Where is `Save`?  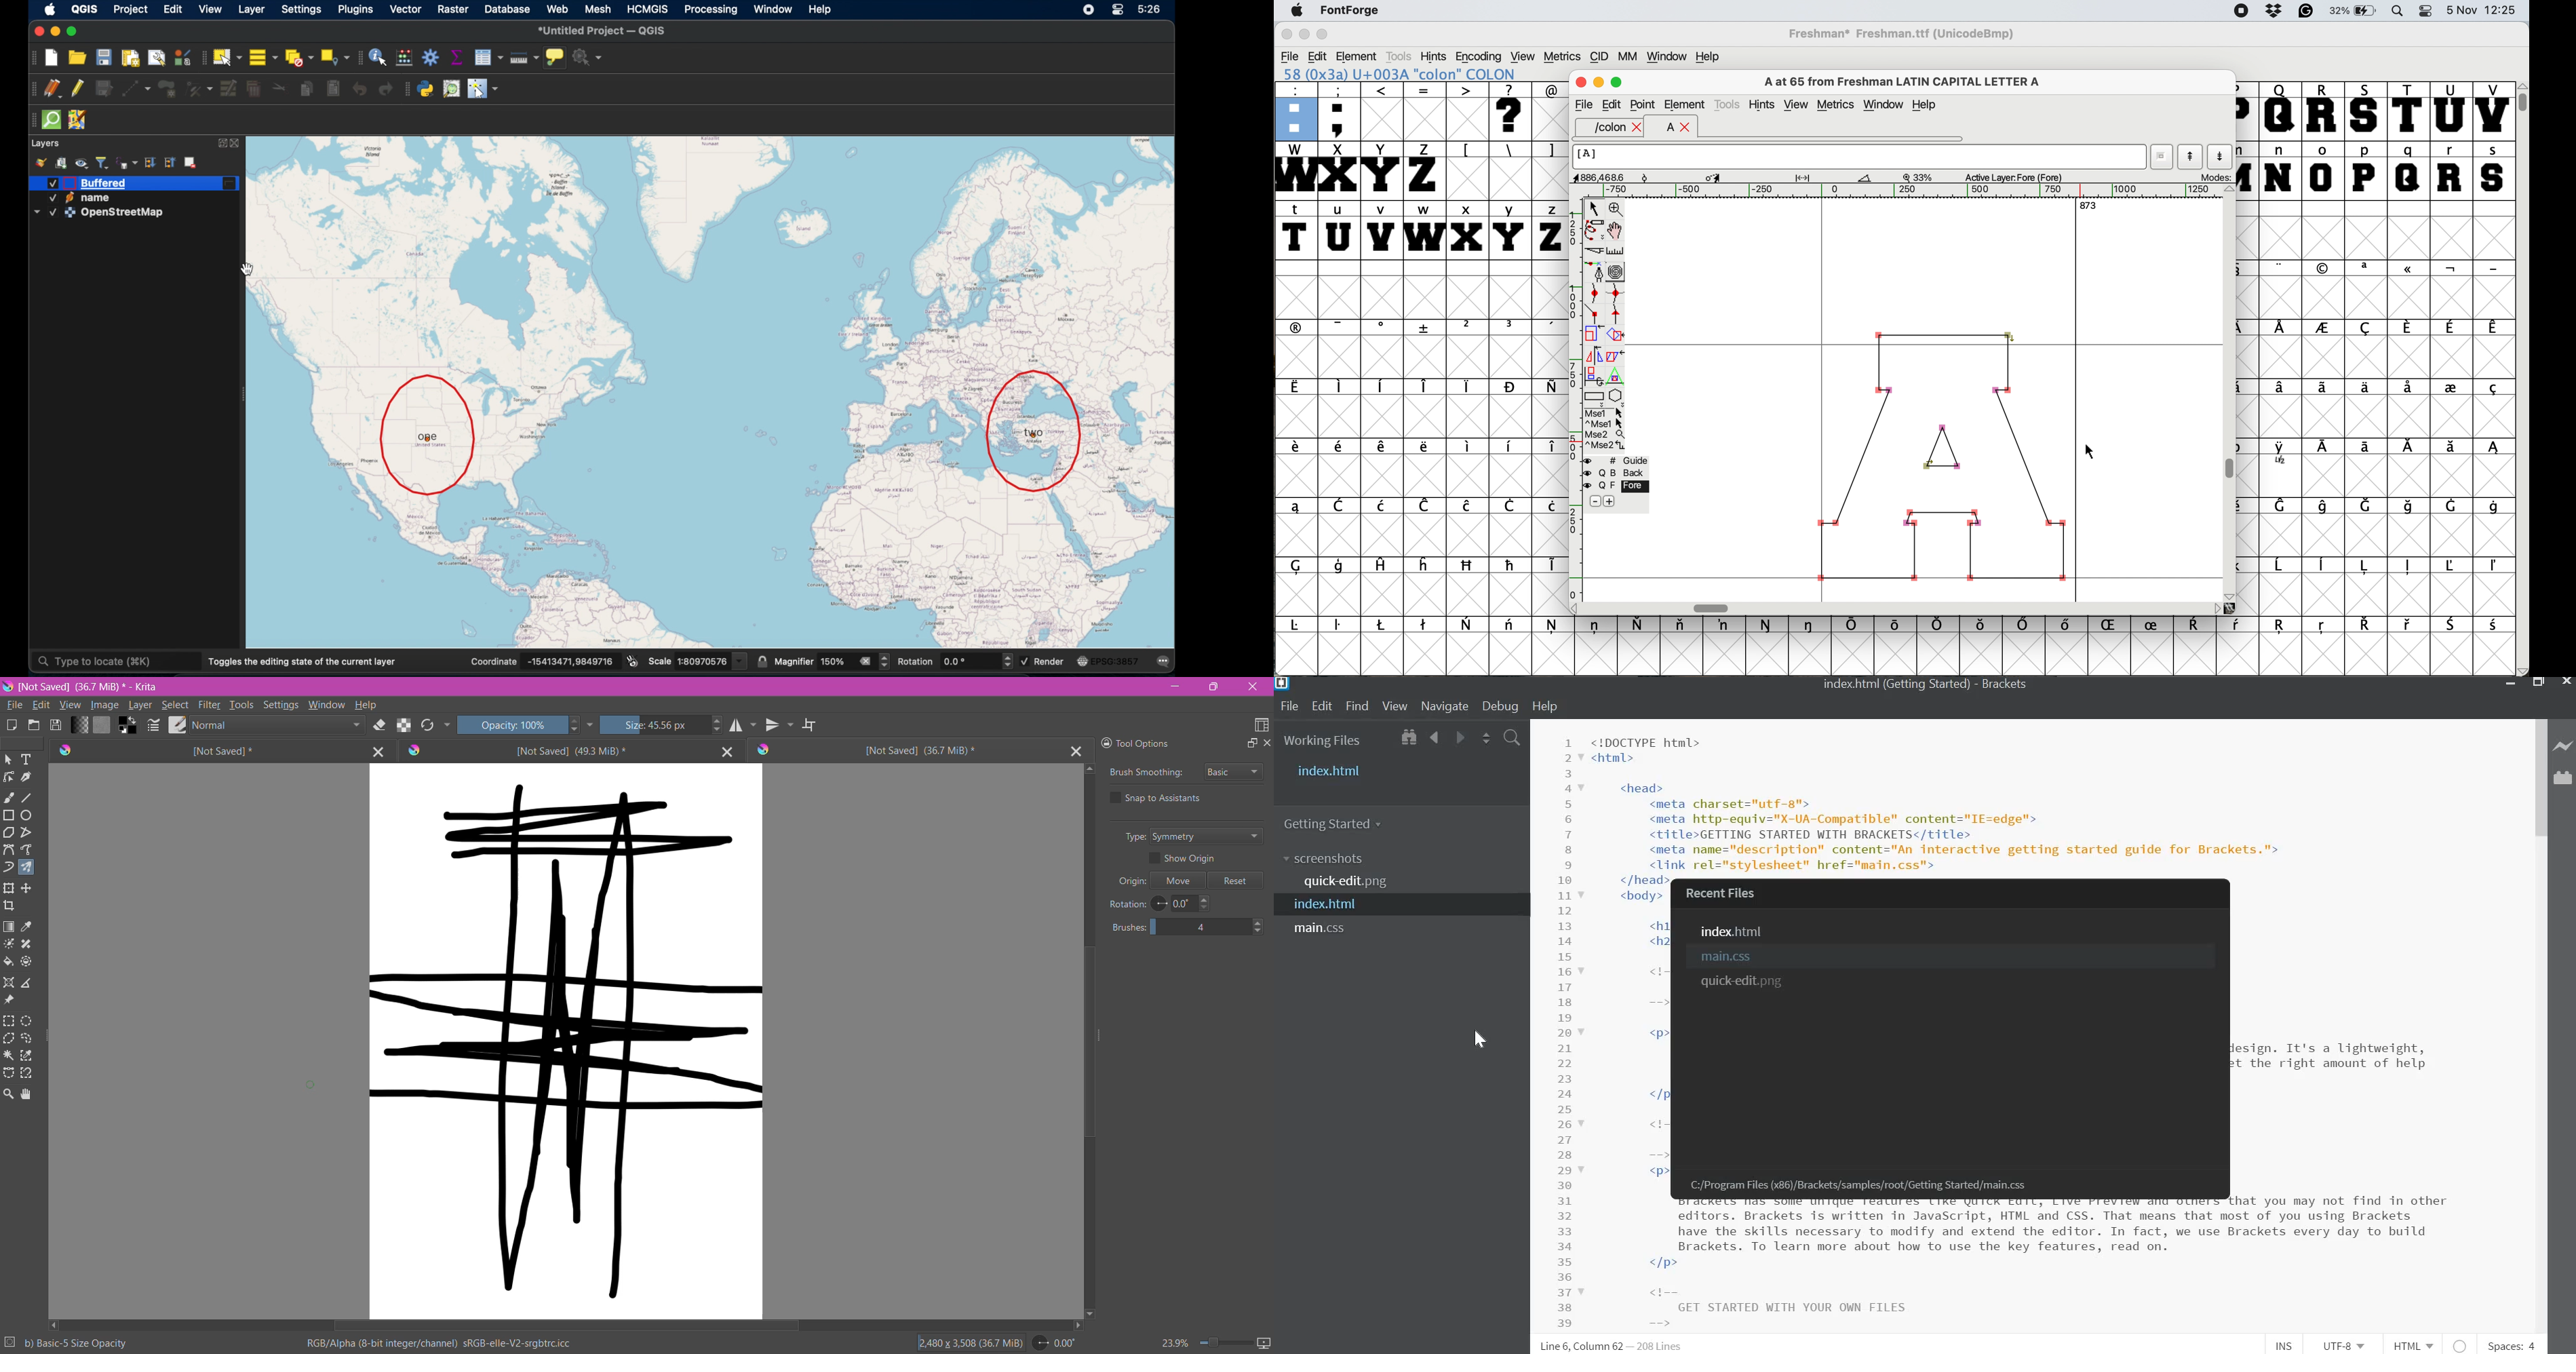 Save is located at coordinates (56, 726).